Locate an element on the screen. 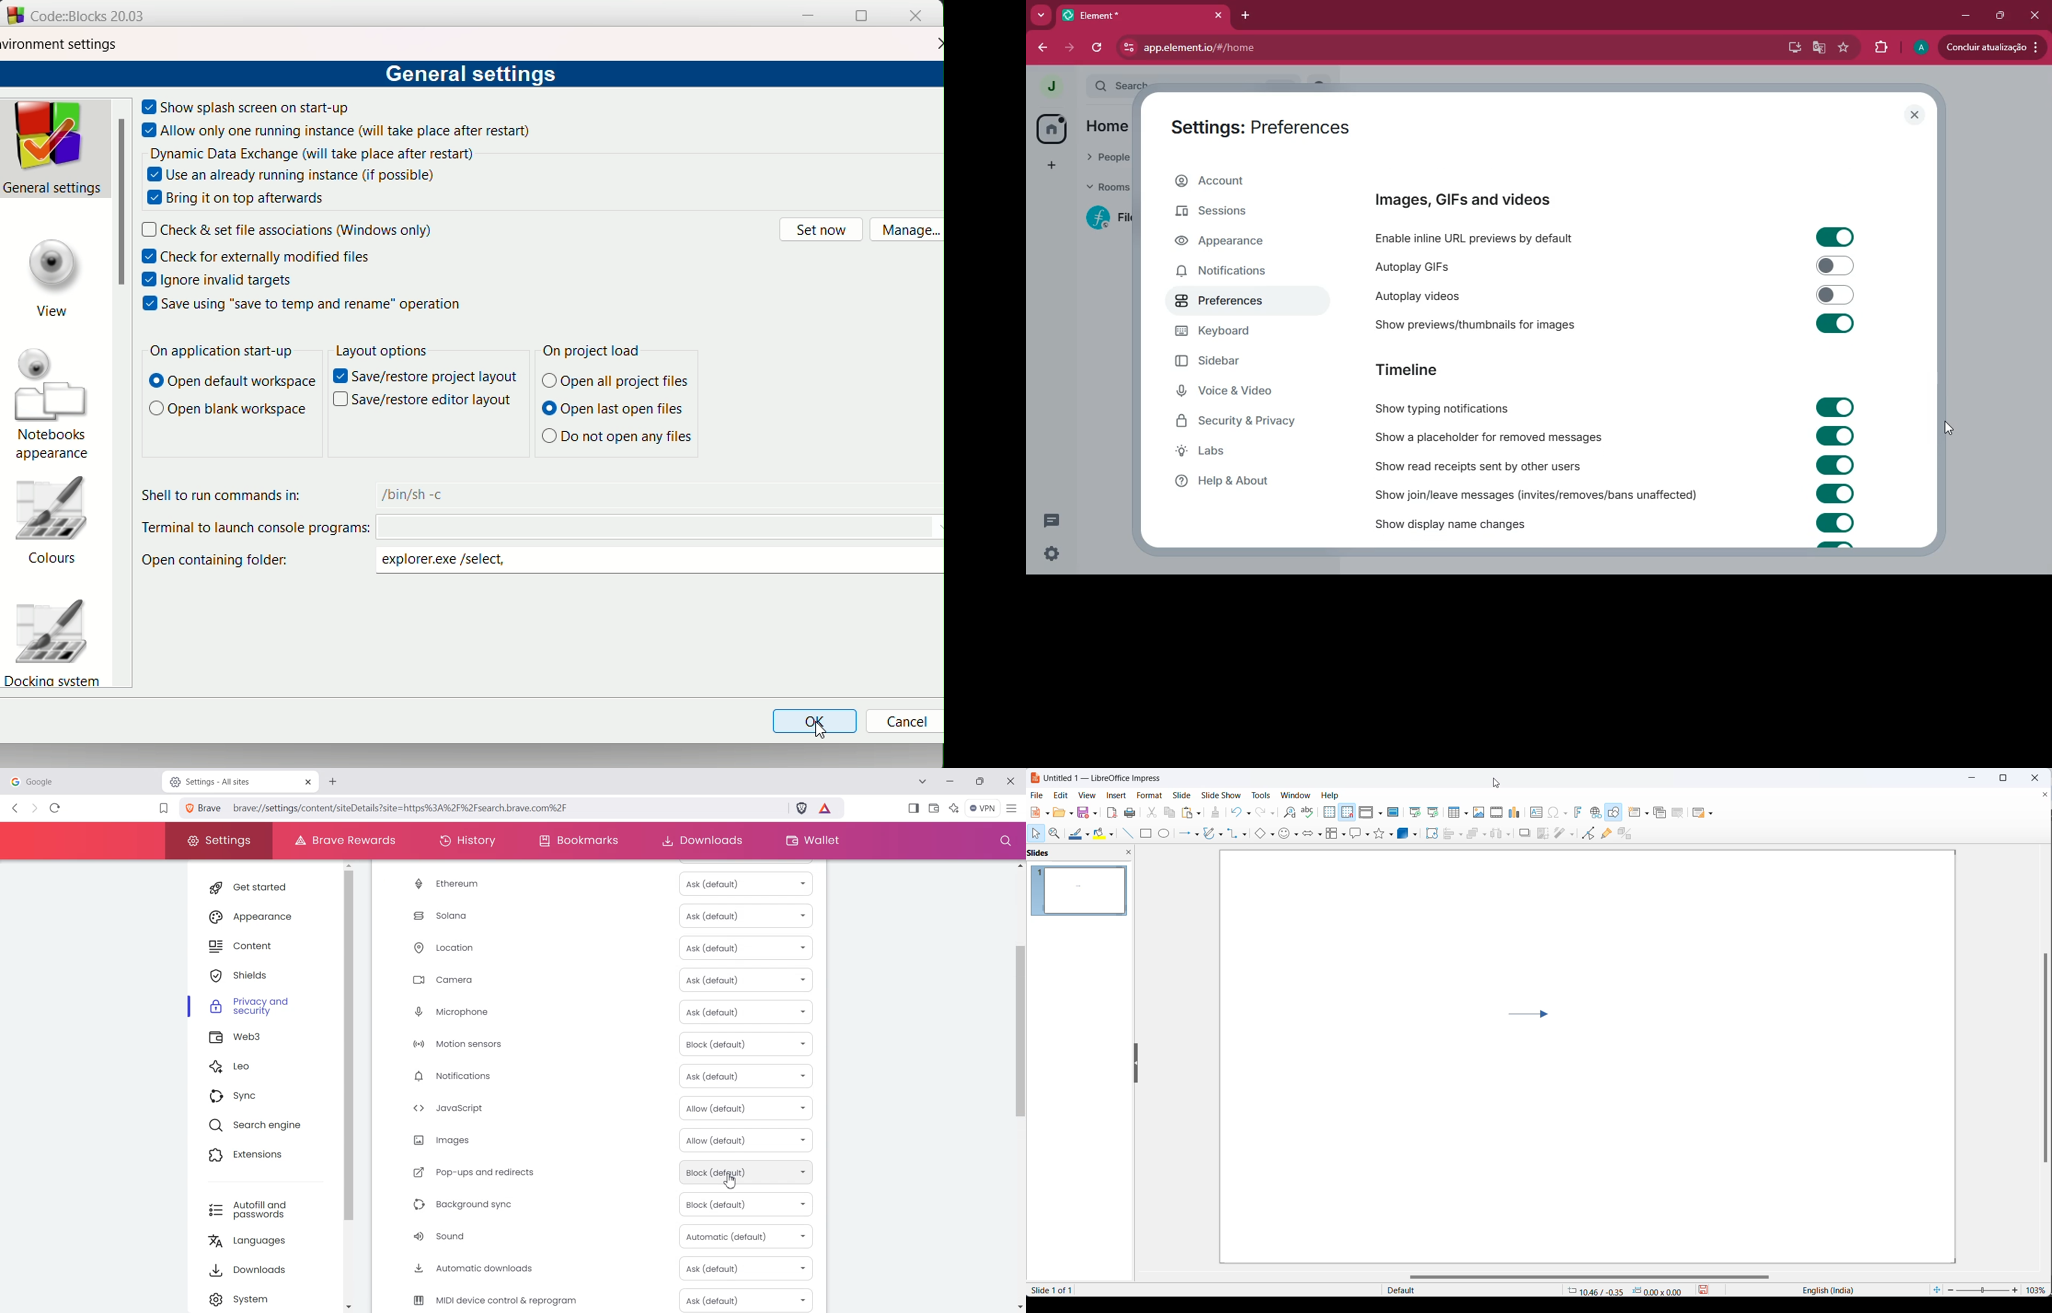 The image size is (2072, 1316). symbol shapes is located at coordinates (1289, 835).